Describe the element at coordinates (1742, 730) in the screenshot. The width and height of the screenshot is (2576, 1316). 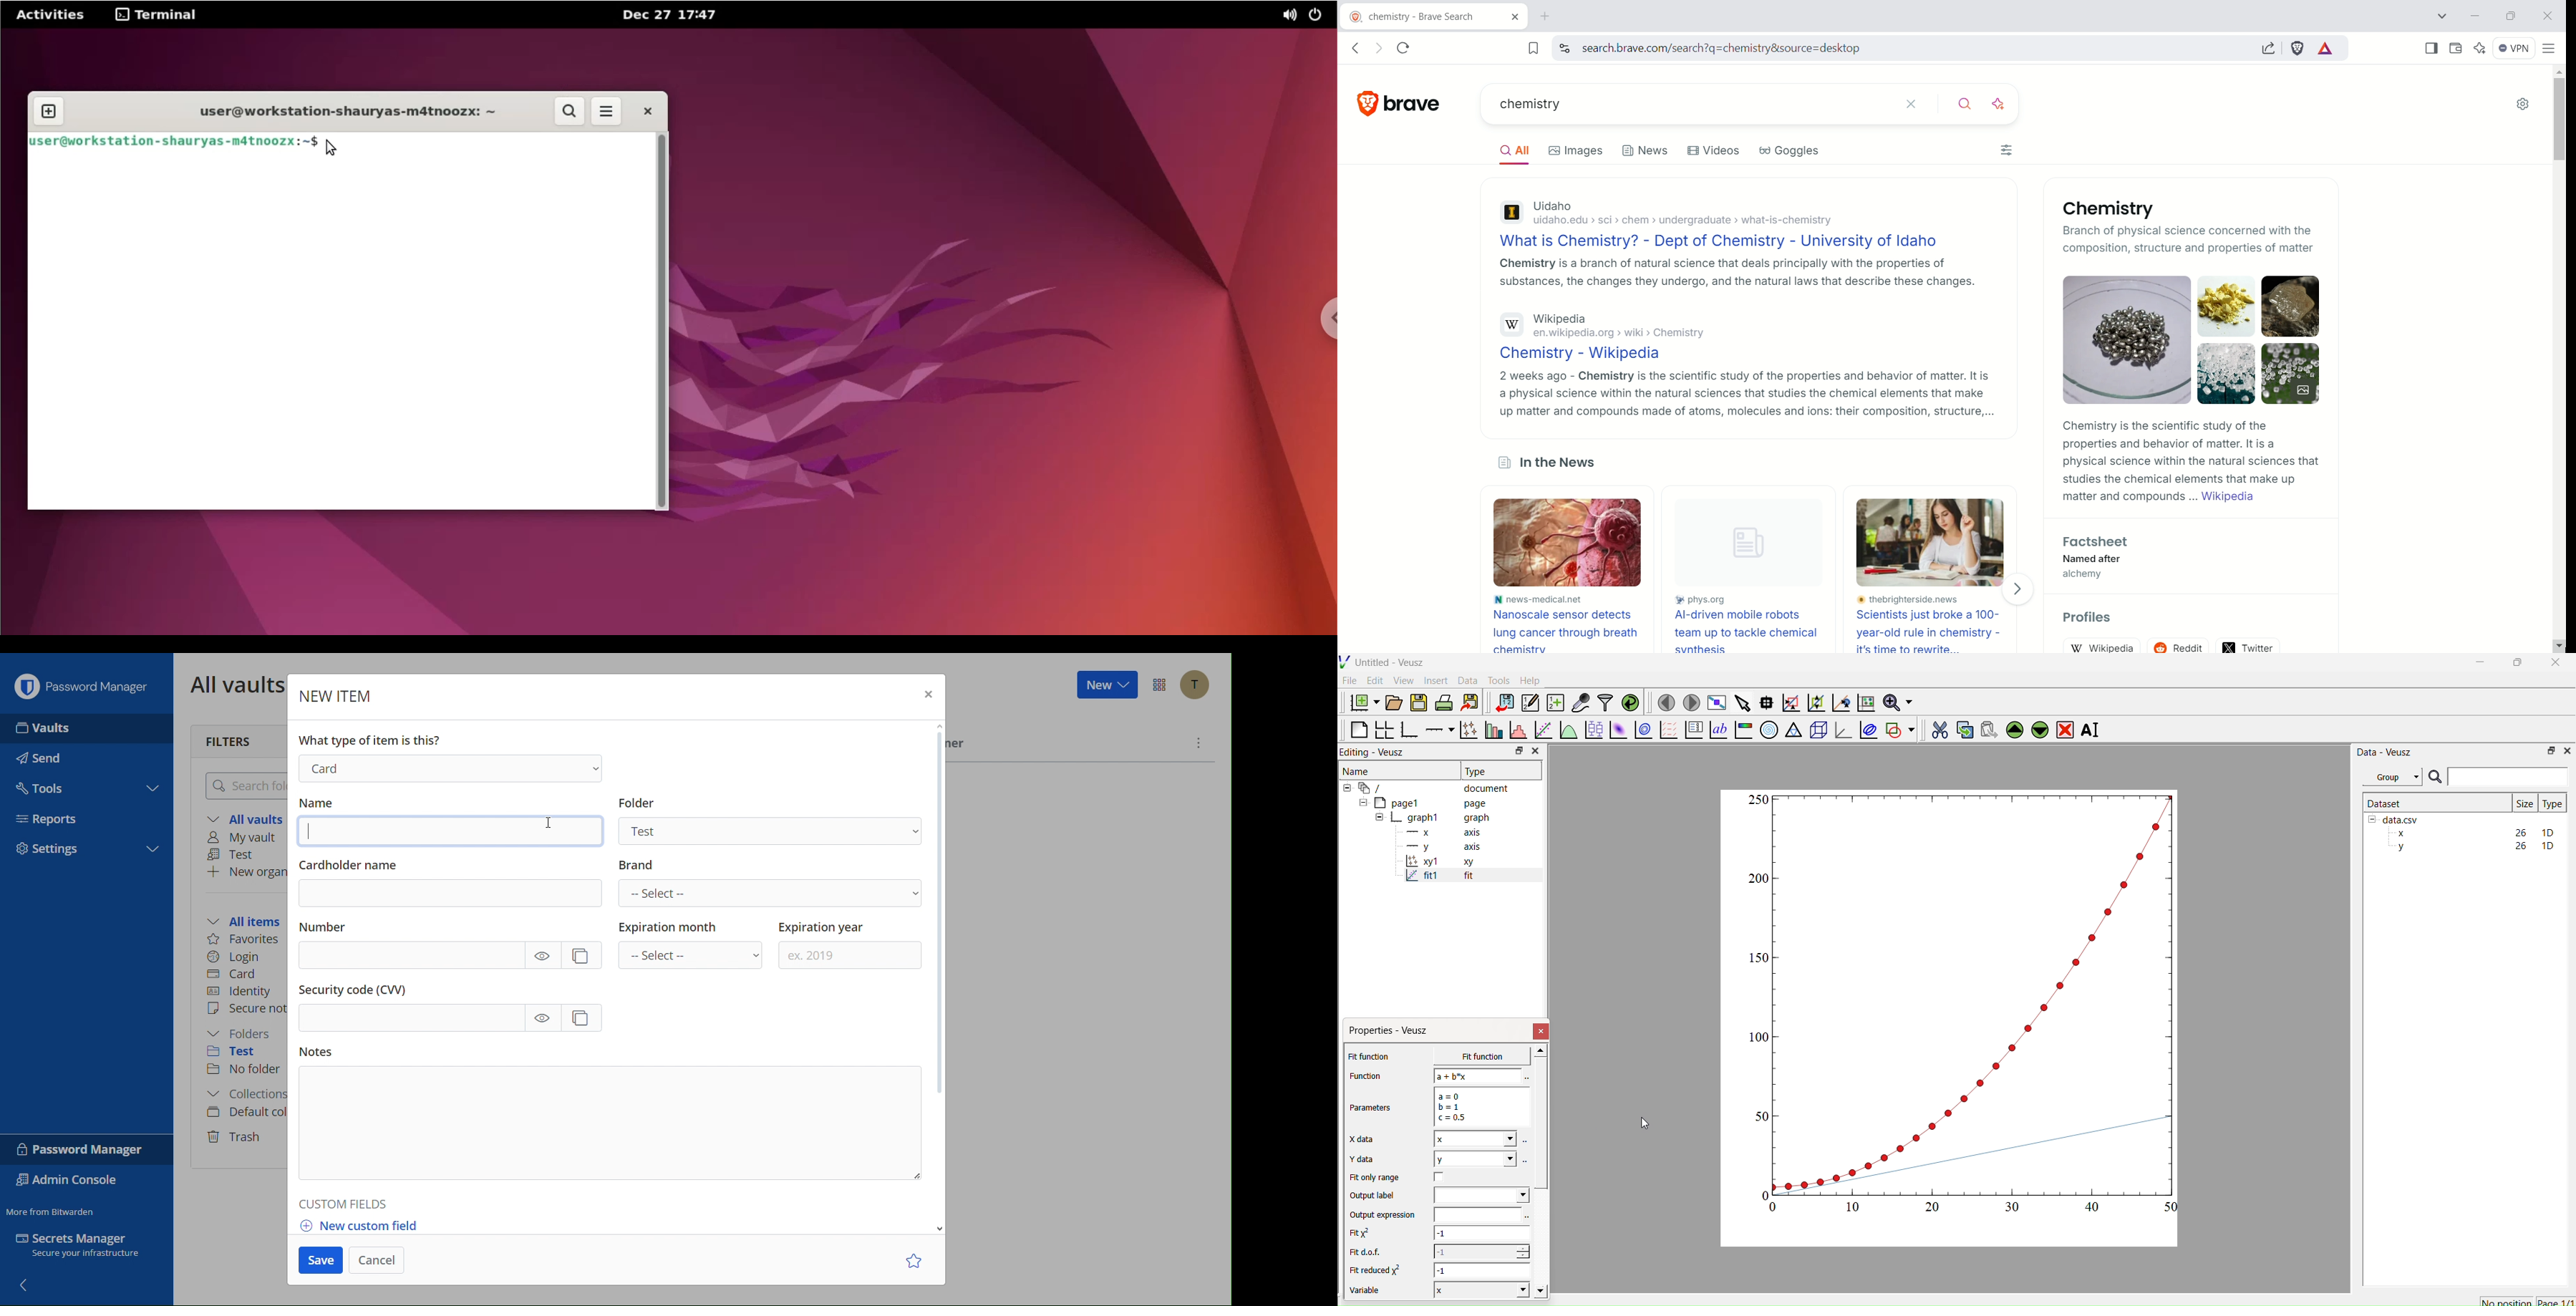
I see `Image color bar` at that location.